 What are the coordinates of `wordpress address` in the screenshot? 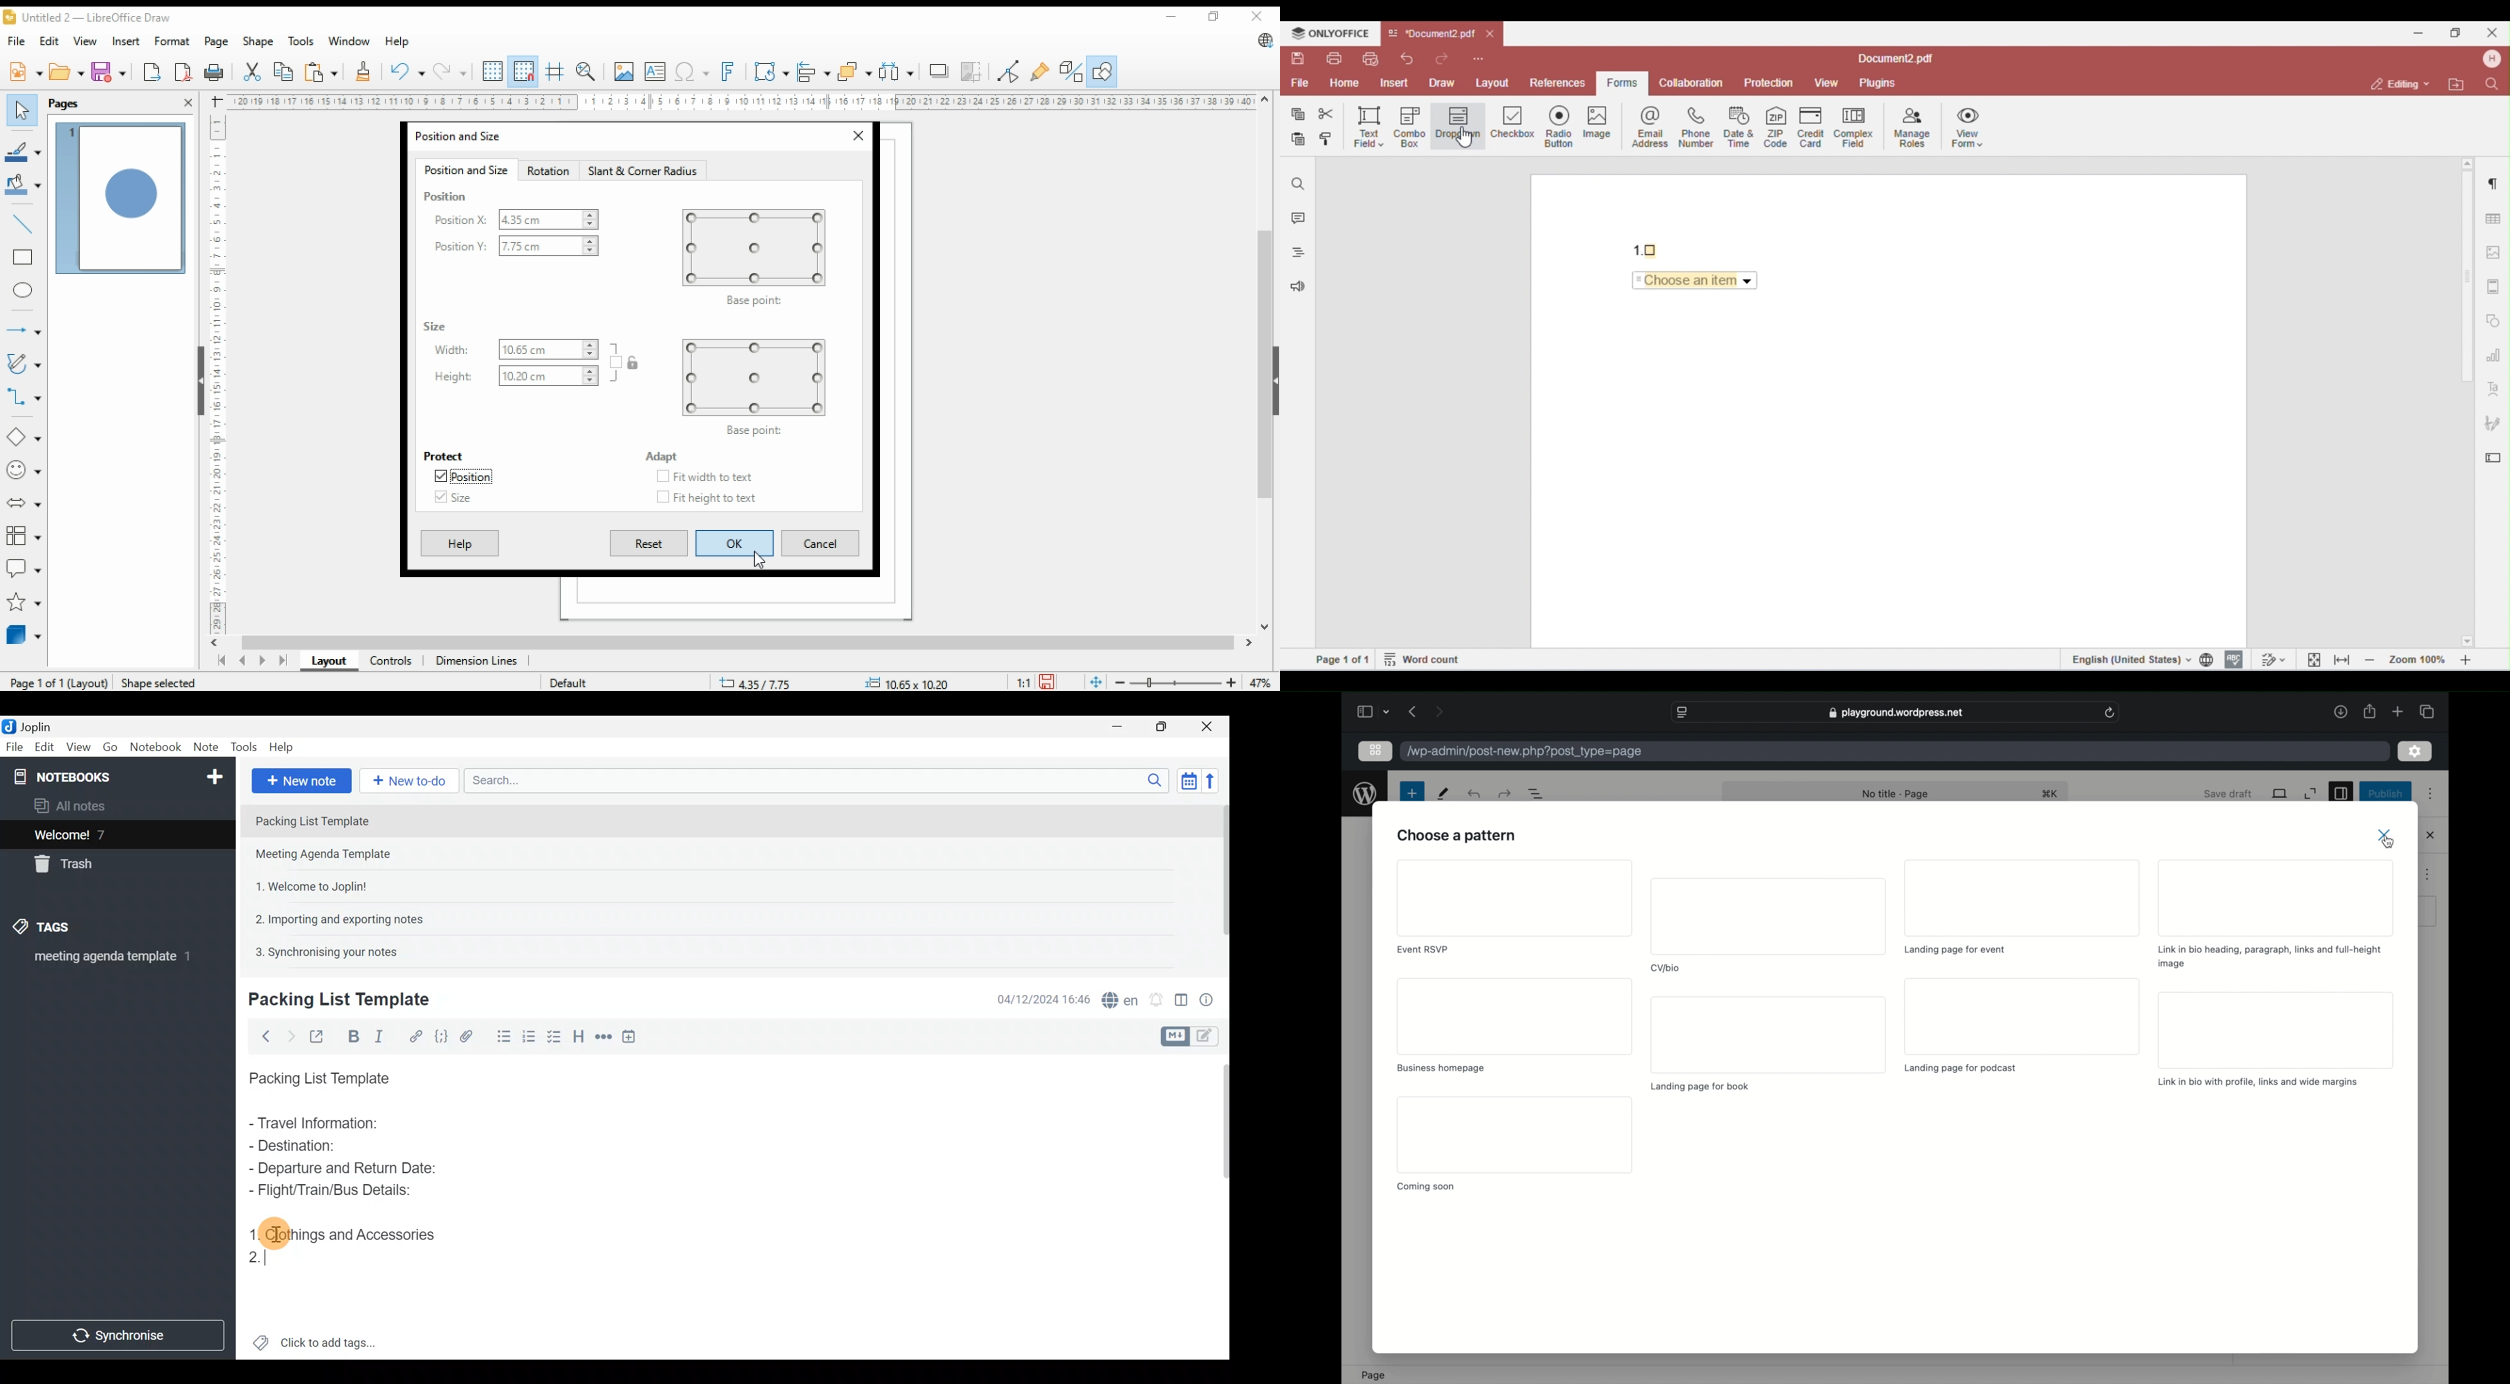 It's located at (1526, 752).